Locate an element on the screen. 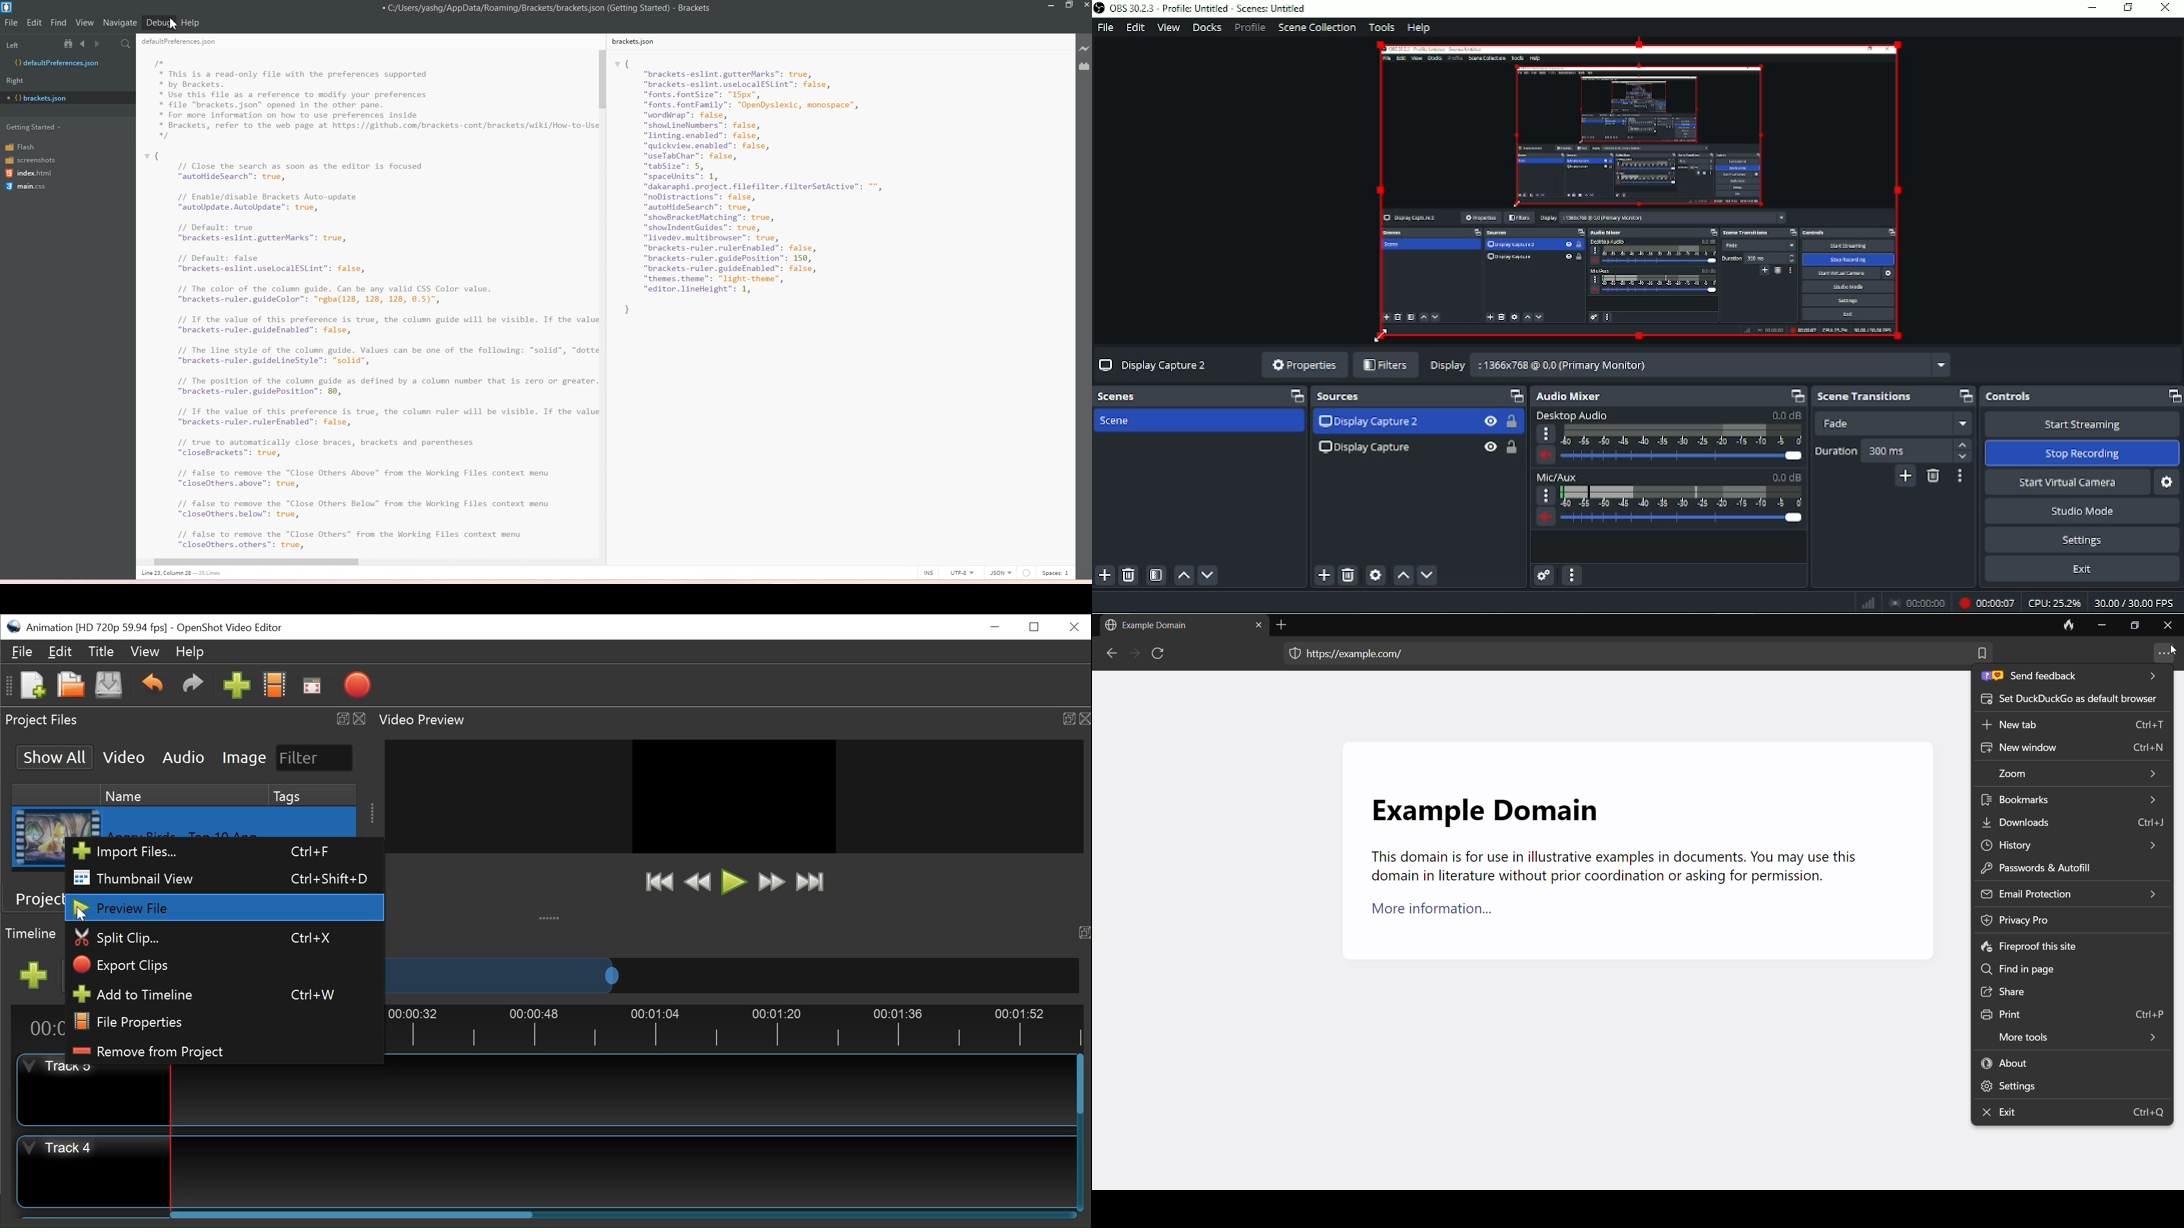  Sources is located at coordinates (1345, 398).